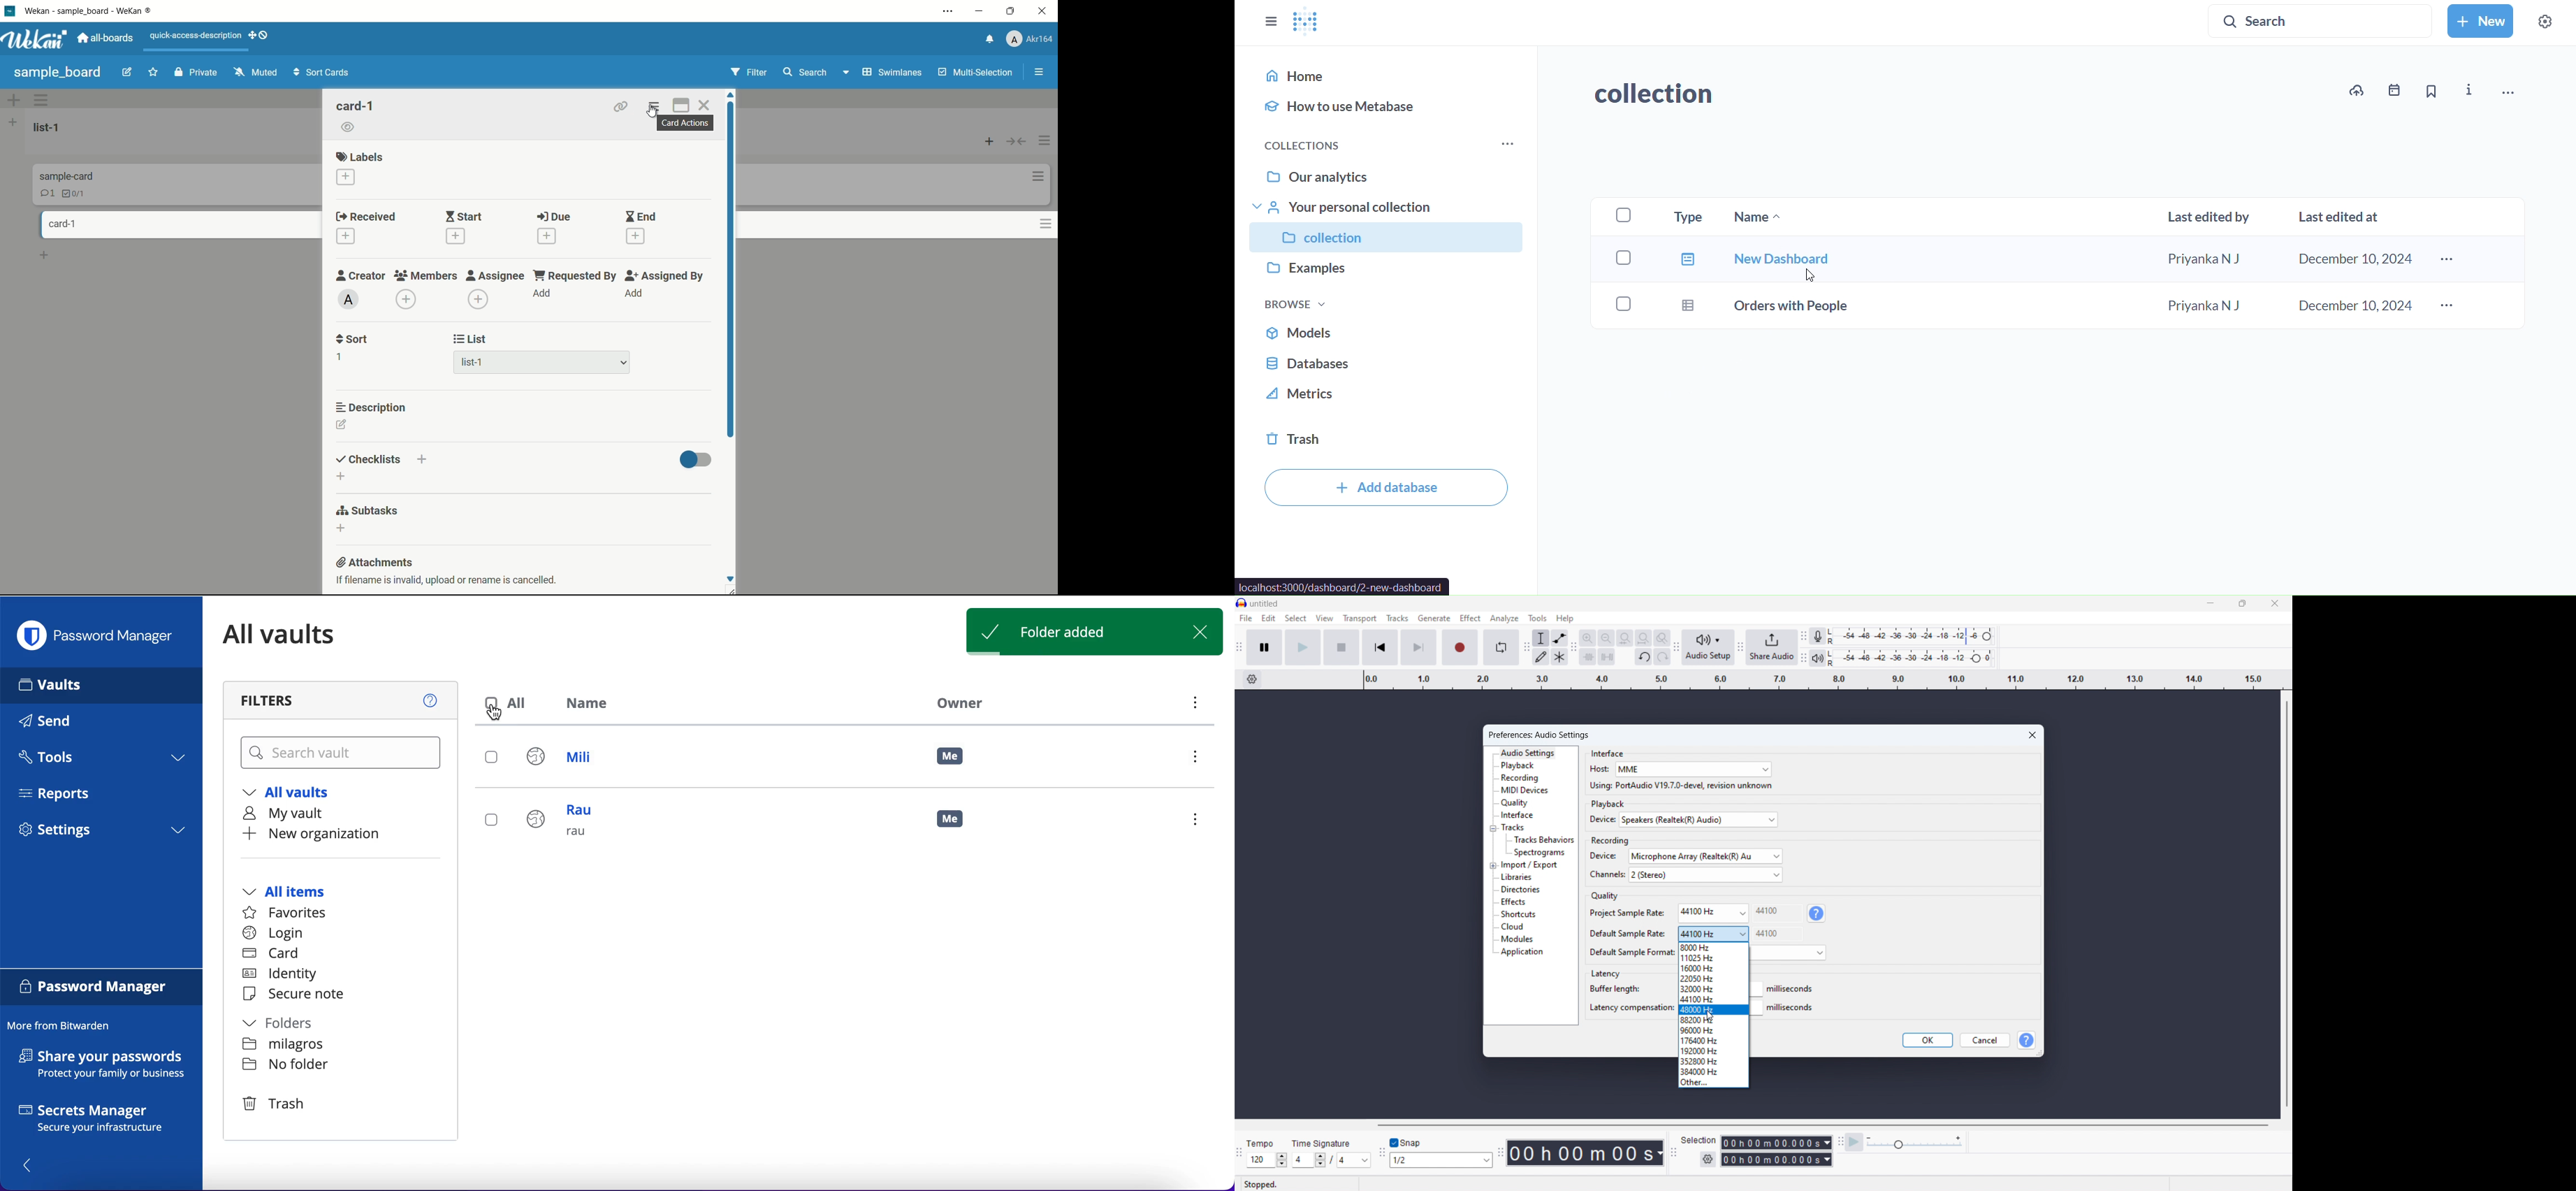  What do you see at coordinates (489, 362) in the screenshot?
I see `list-1` at bounding box center [489, 362].